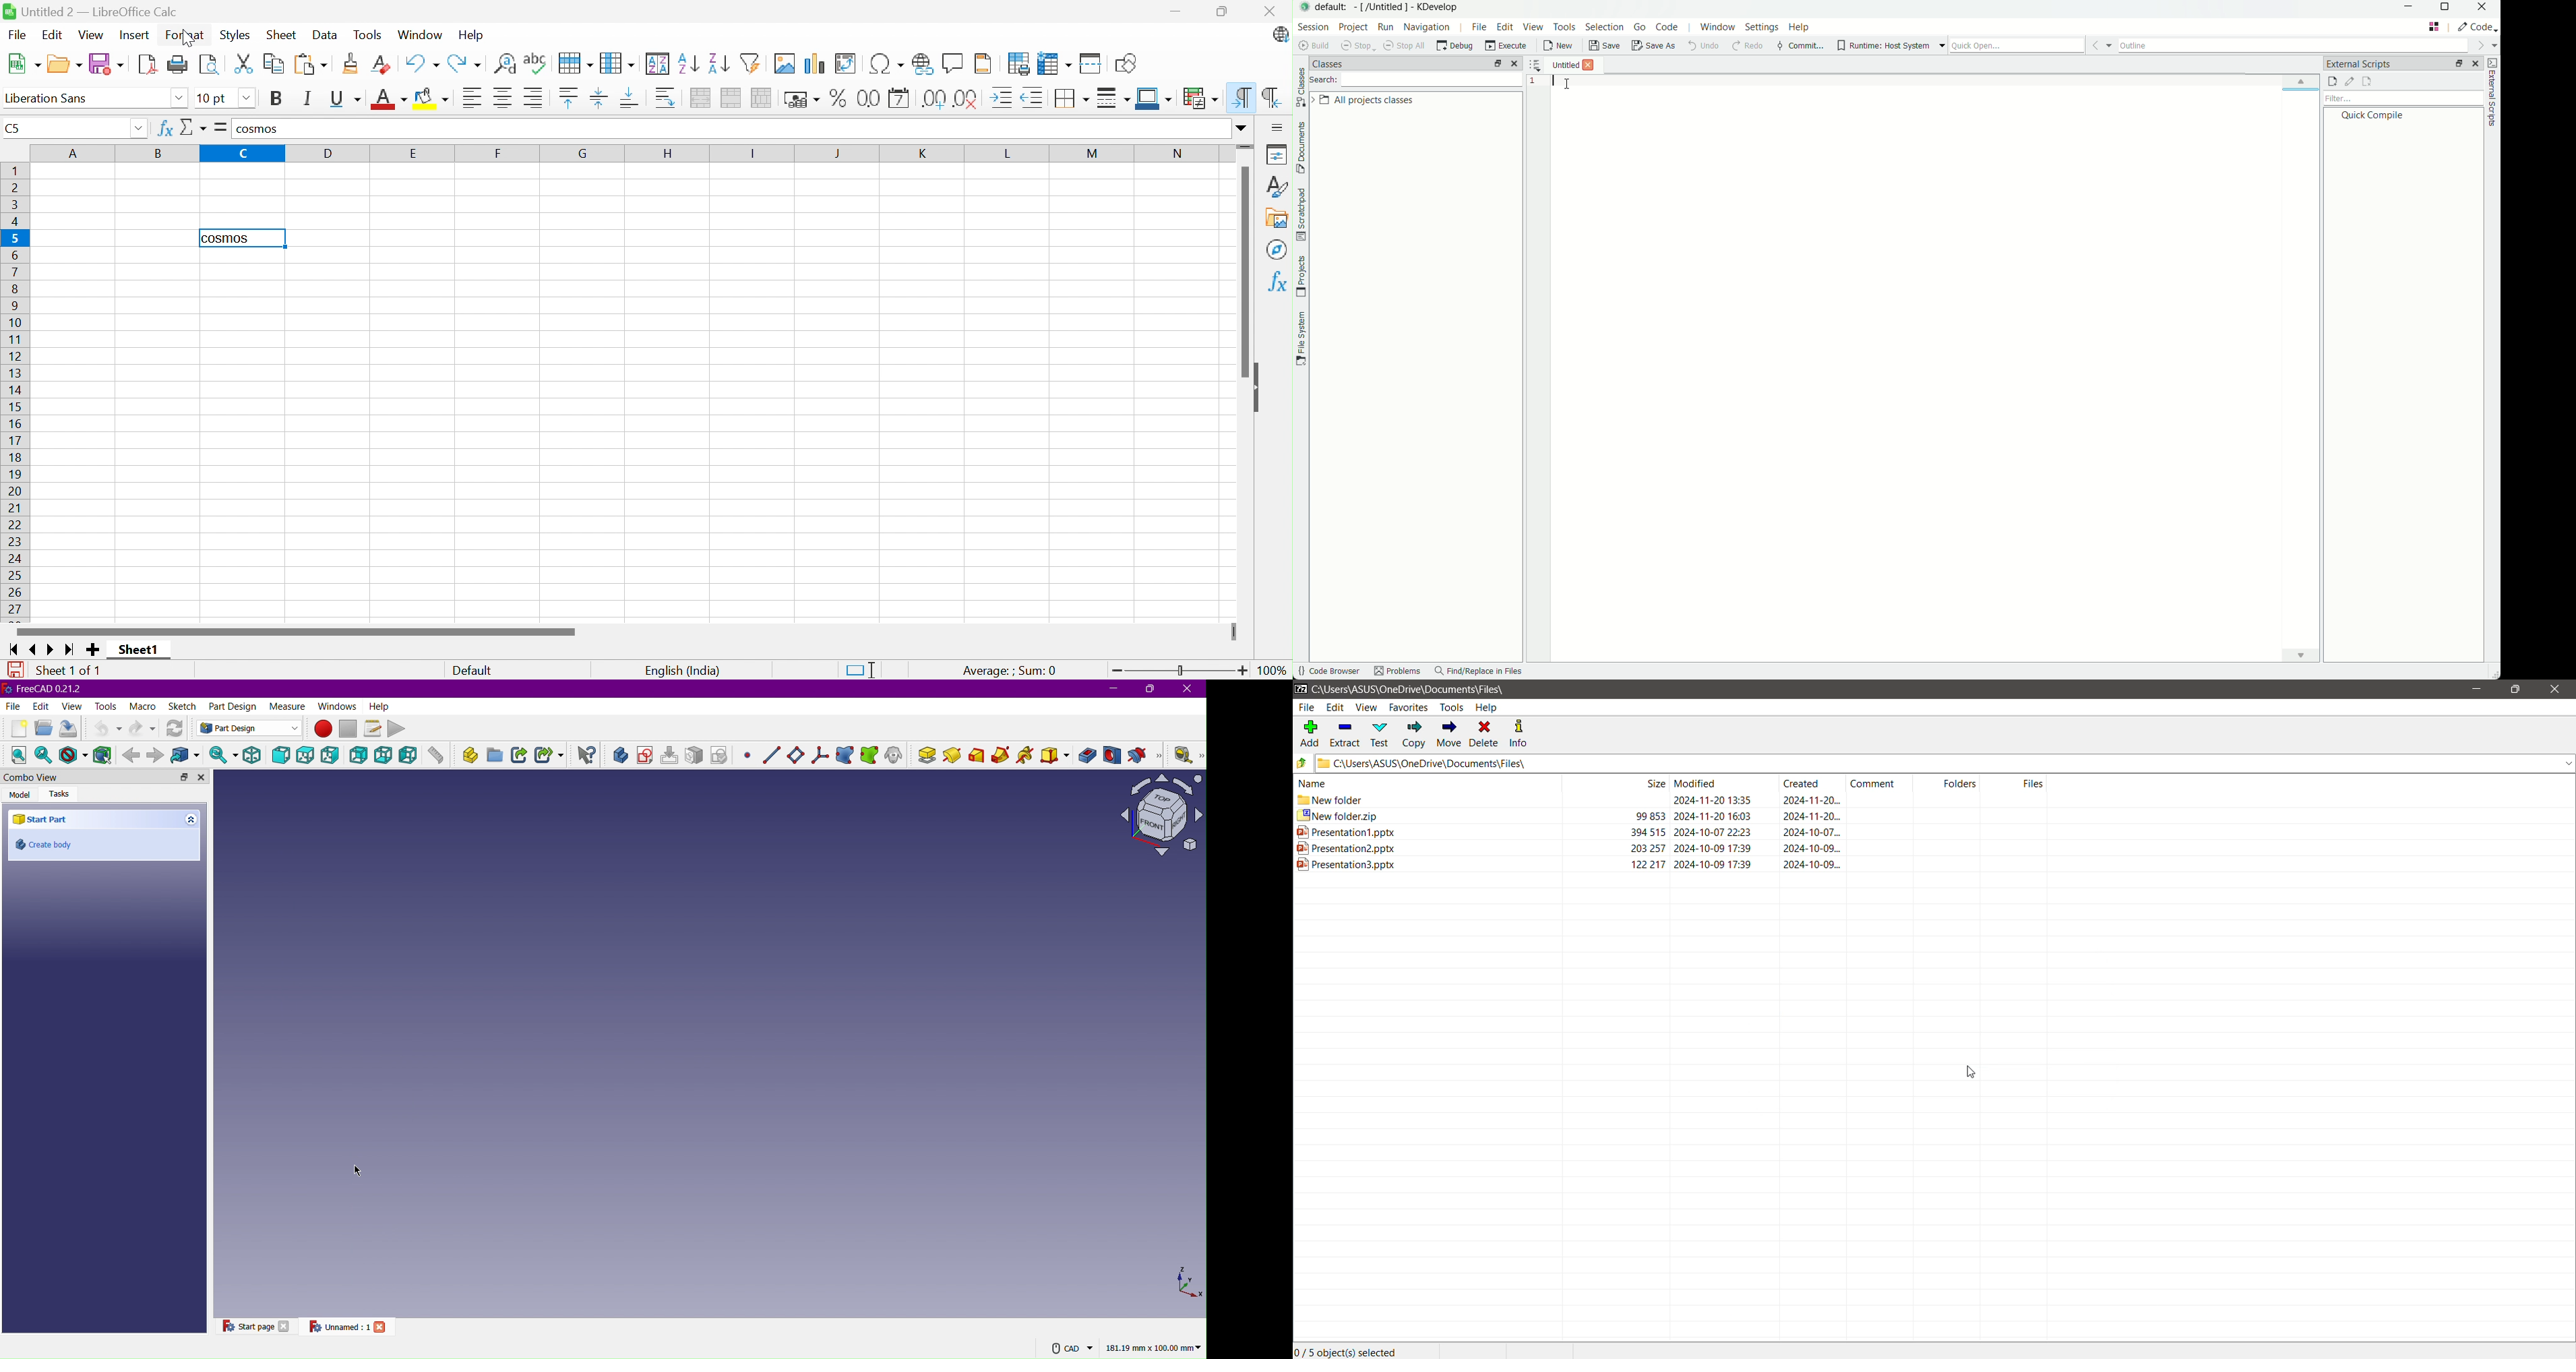 This screenshot has height=1372, width=2576. What do you see at coordinates (1091, 64) in the screenshot?
I see `Split window` at bounding box center [1091, 64].